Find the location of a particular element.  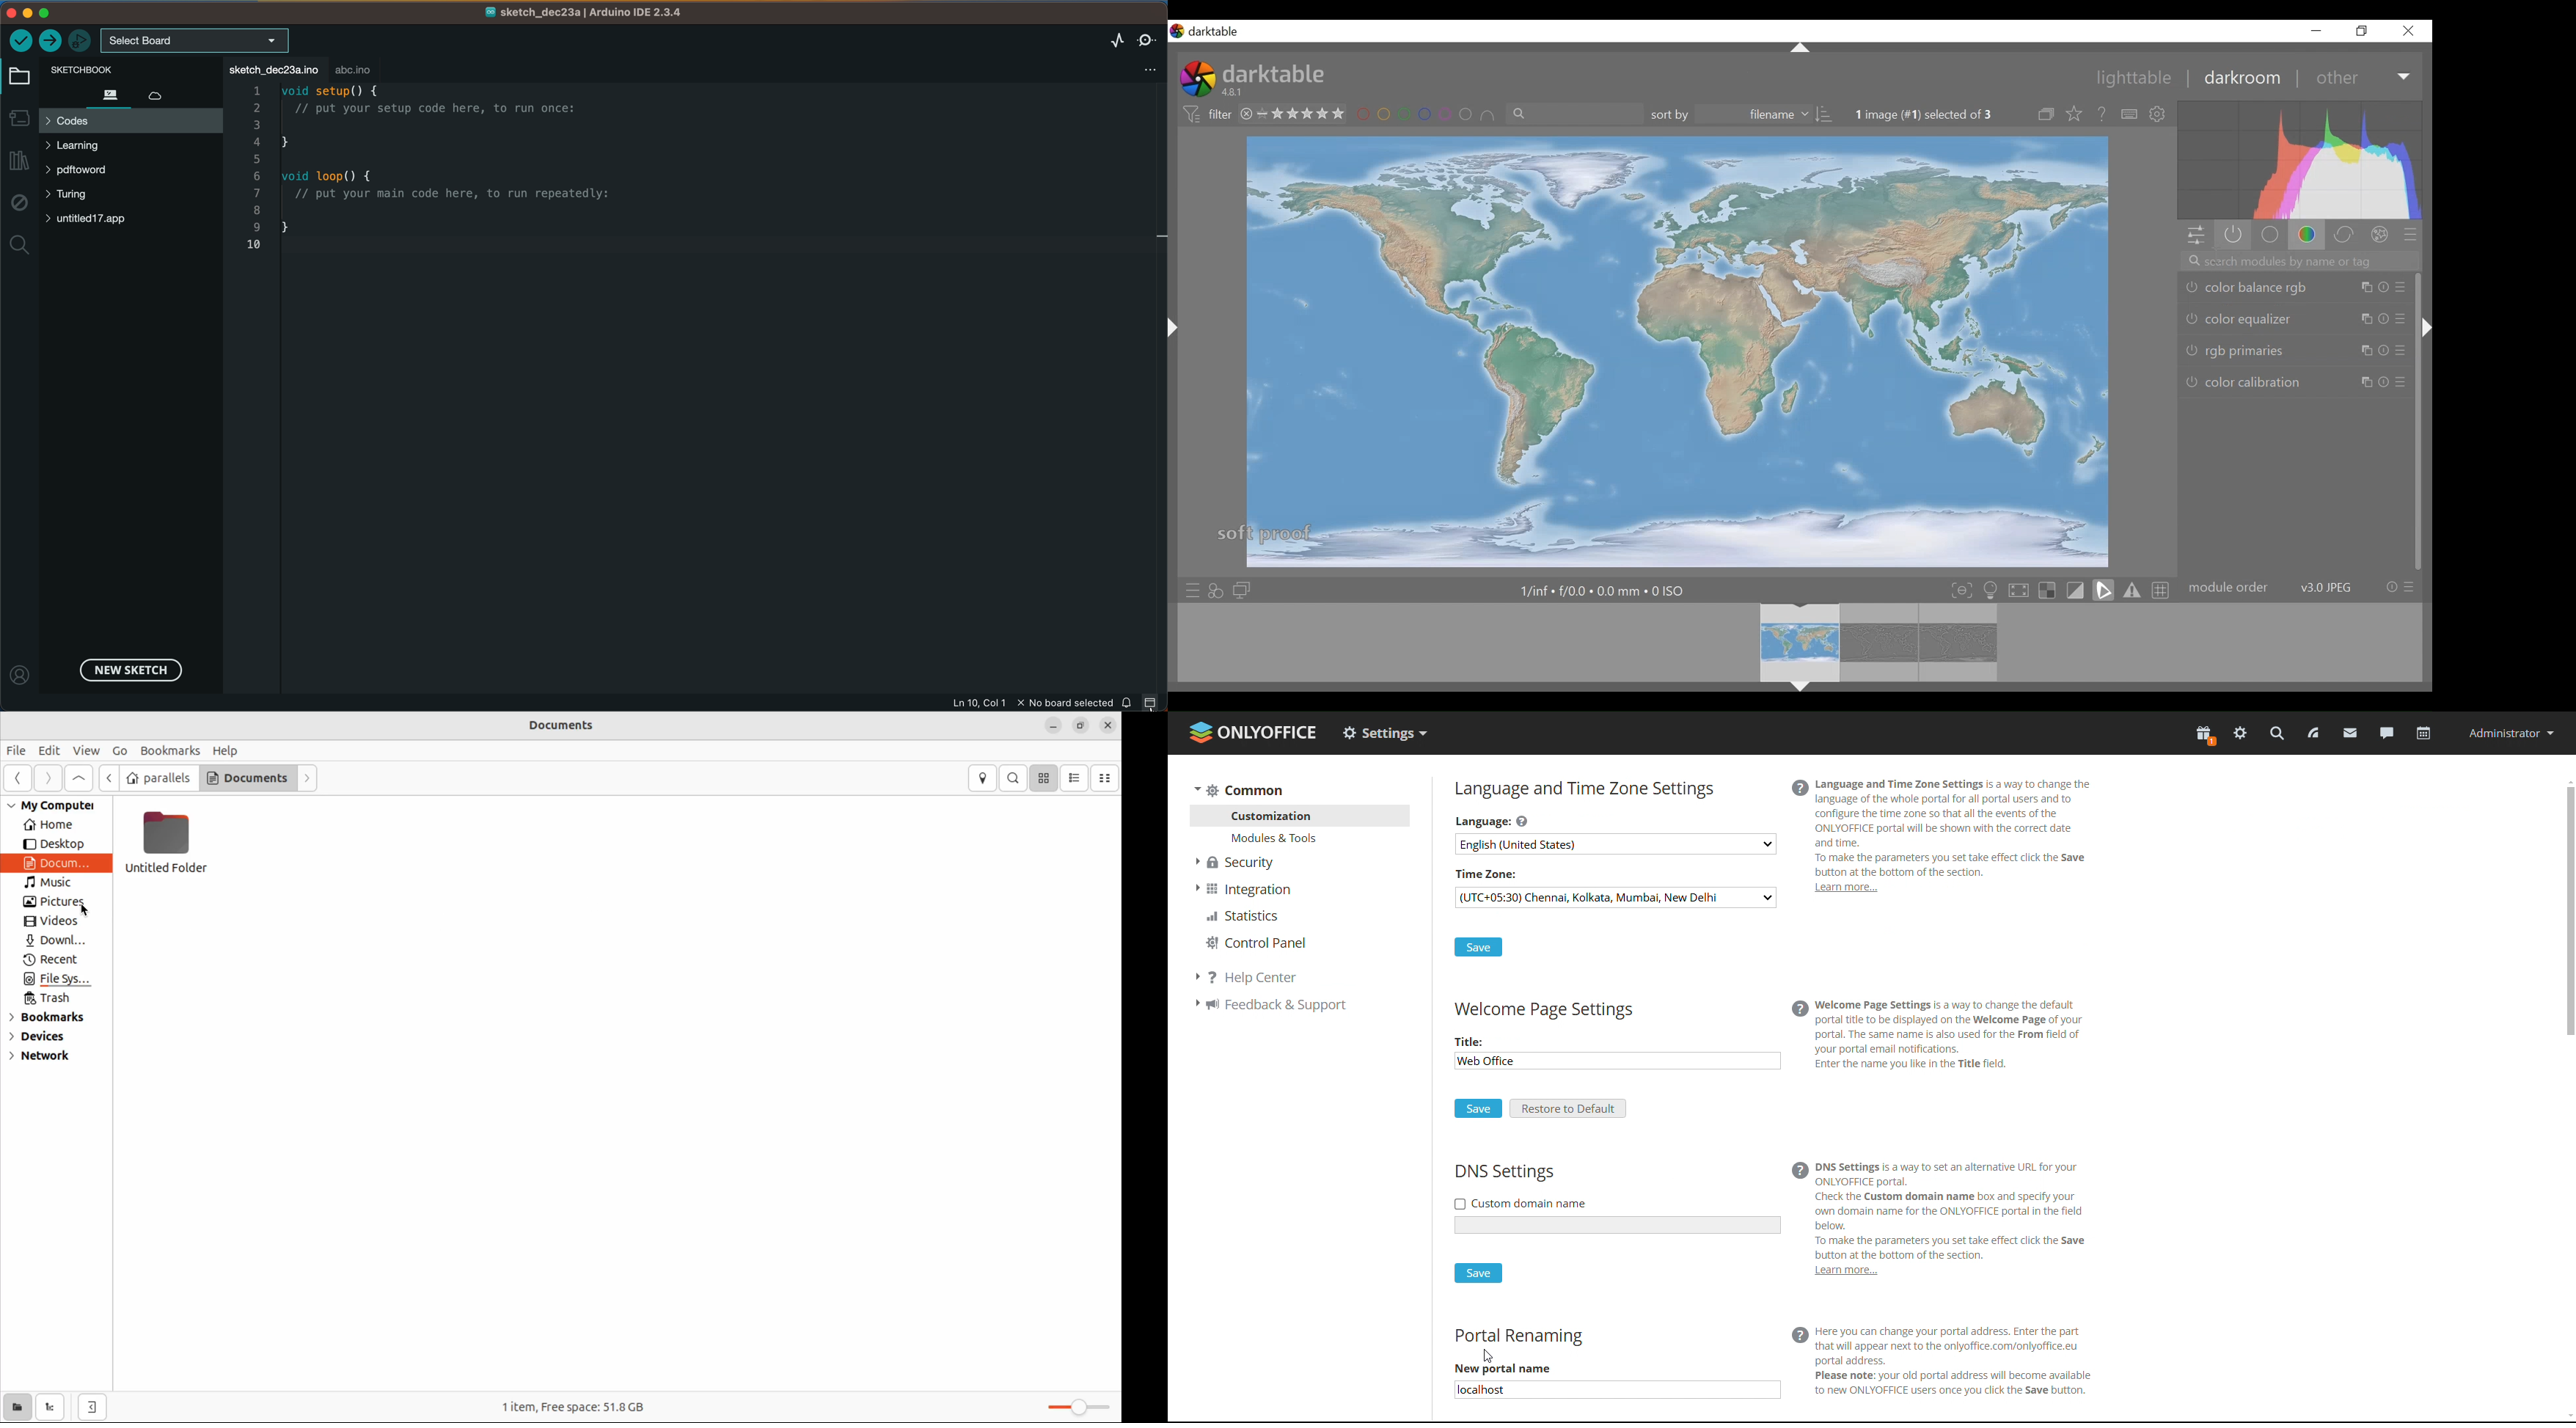

image selected out of is located at coordinates (1936, 115).